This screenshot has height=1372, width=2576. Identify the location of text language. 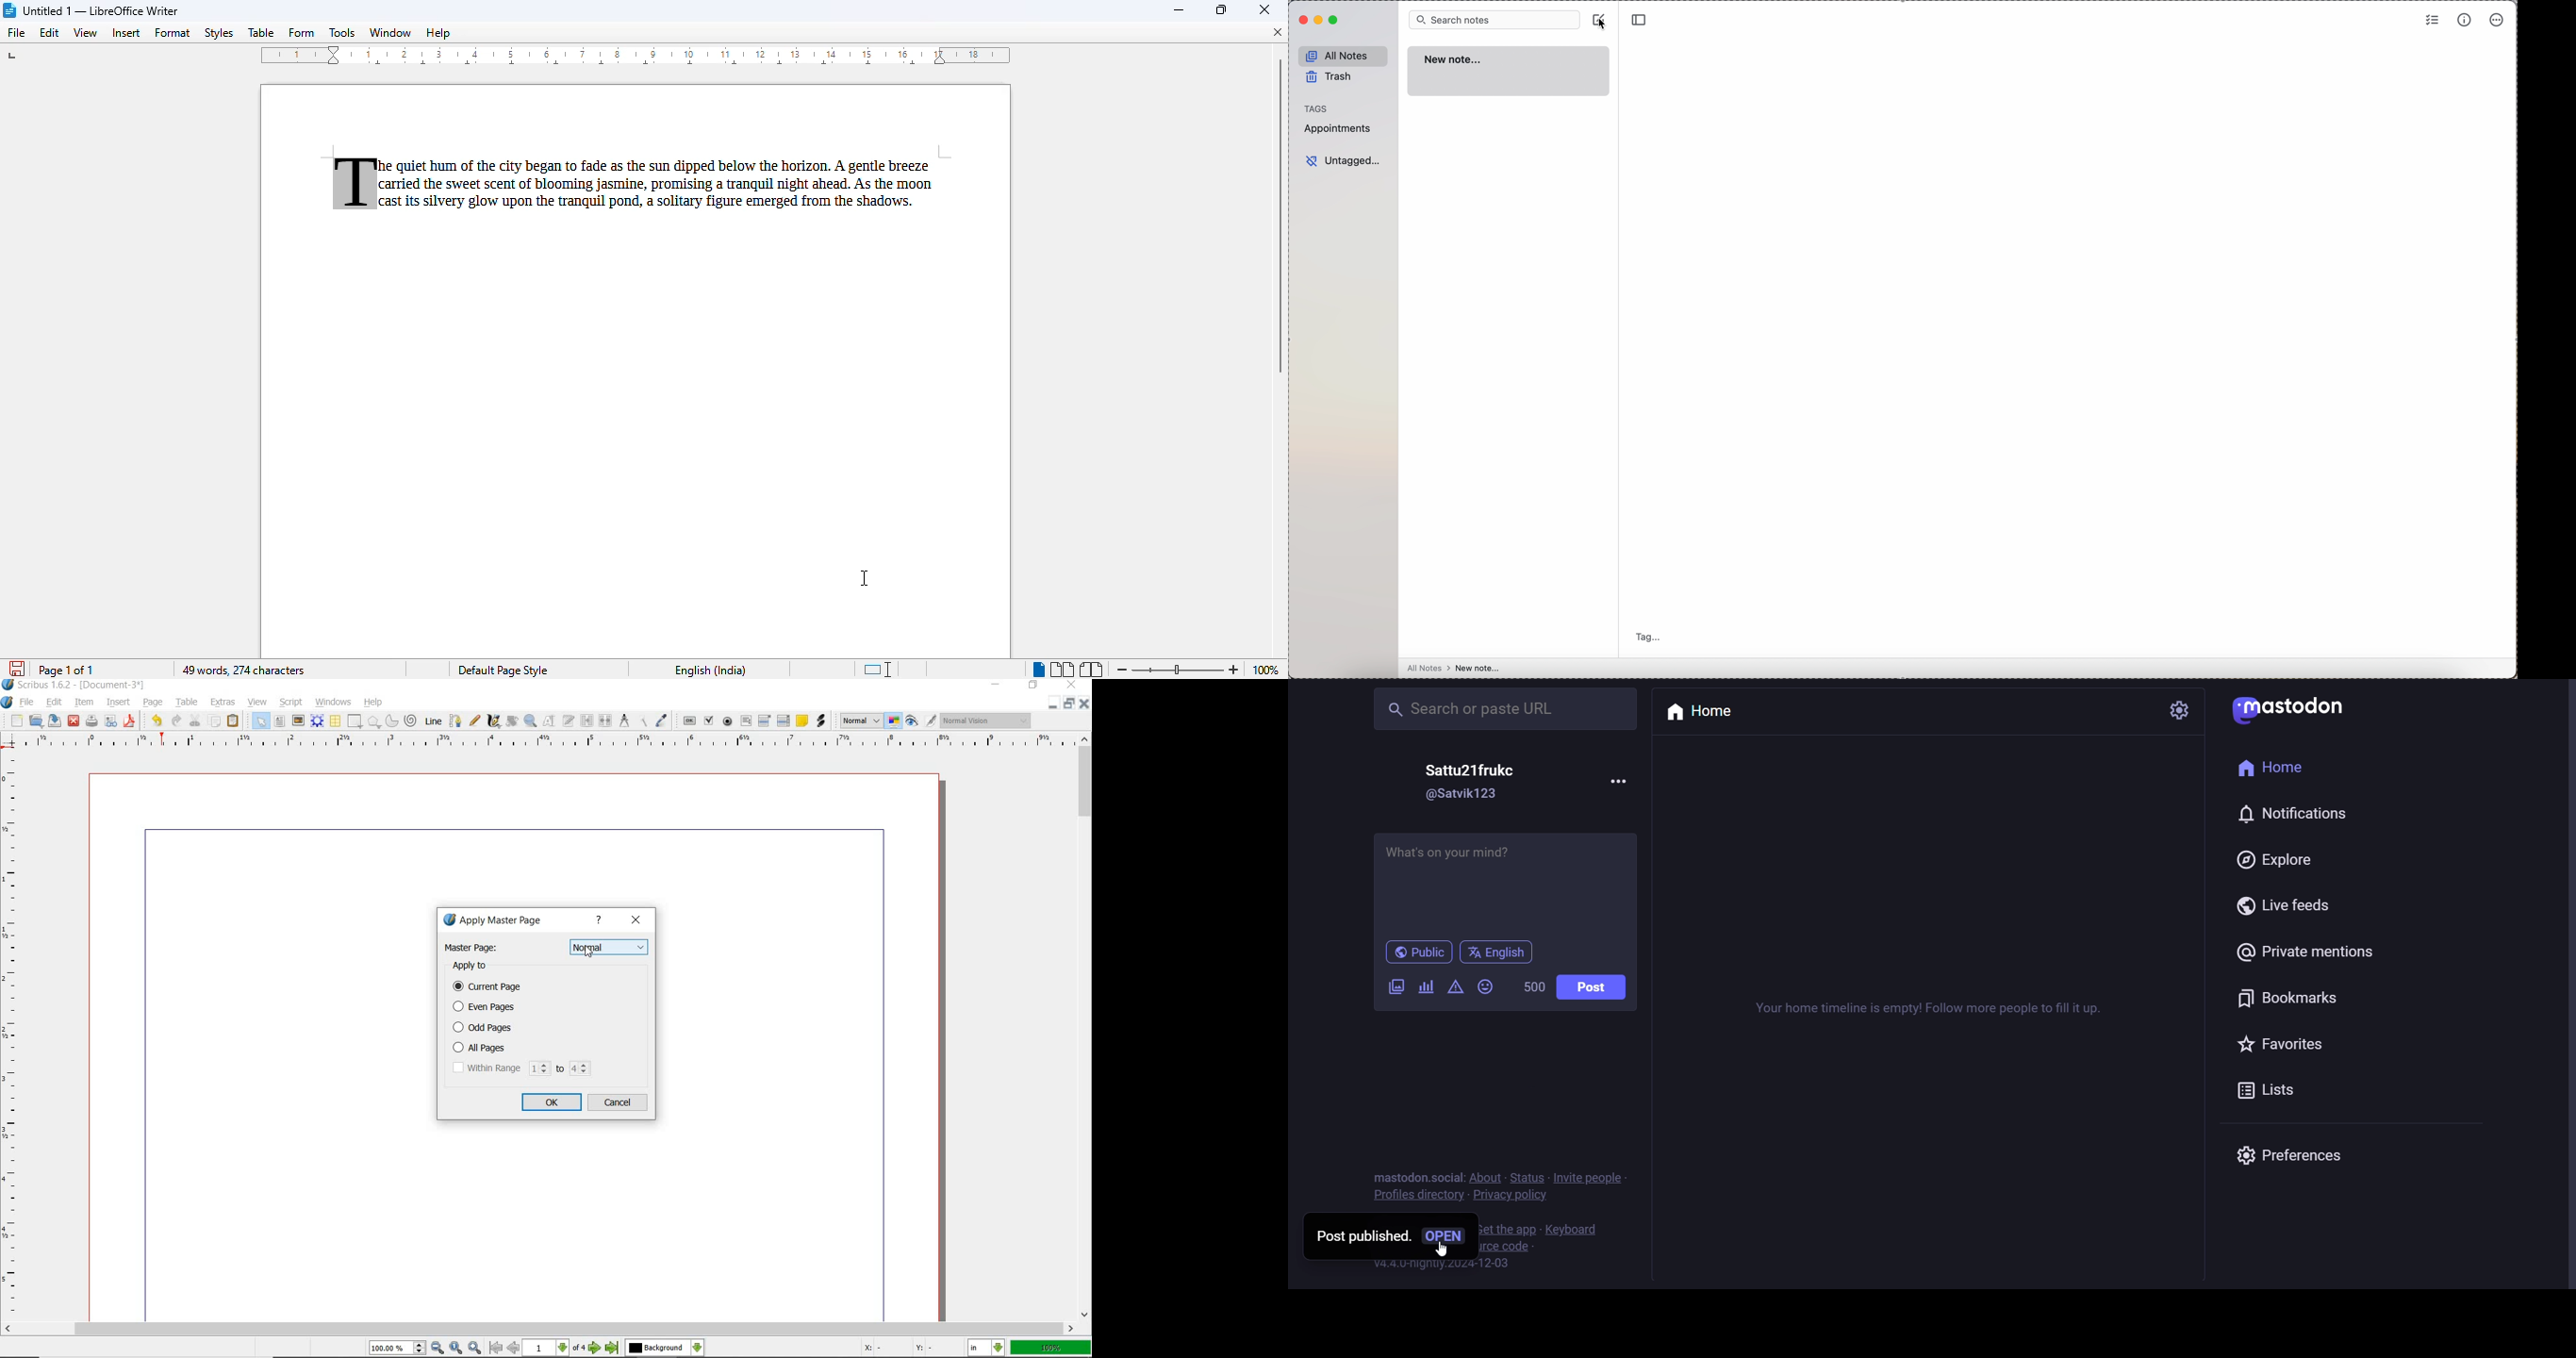
(710, 670).